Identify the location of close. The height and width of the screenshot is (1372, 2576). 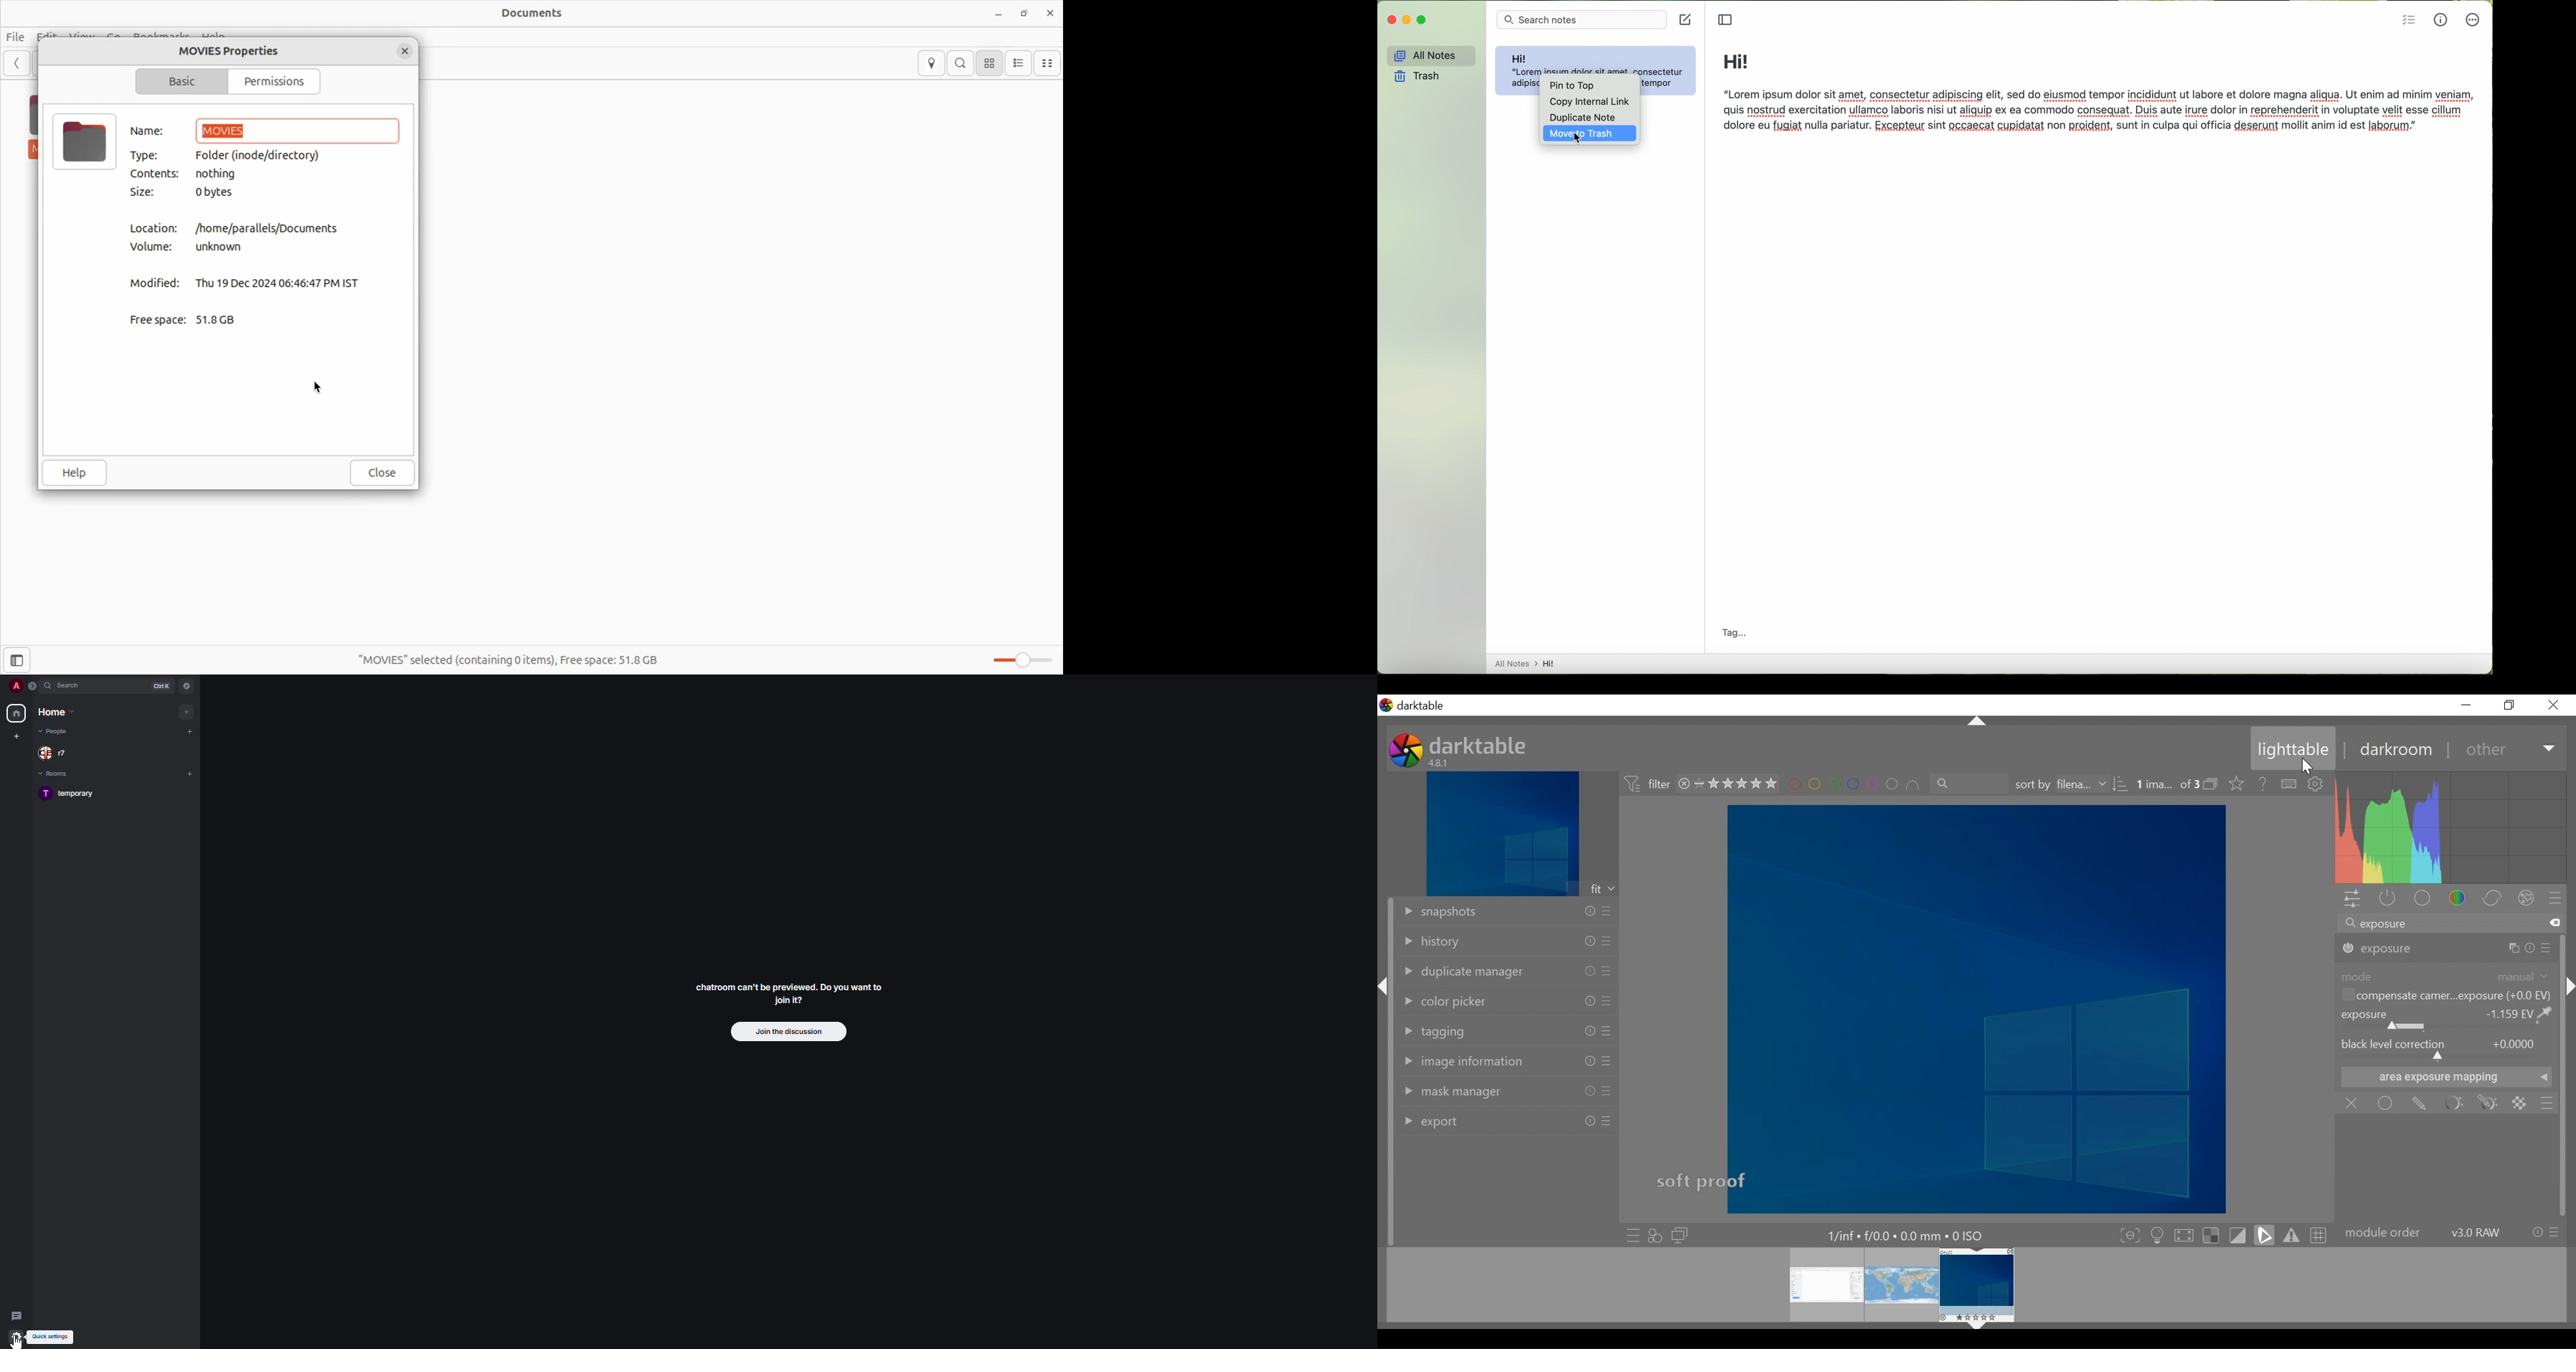
(2552, 705).